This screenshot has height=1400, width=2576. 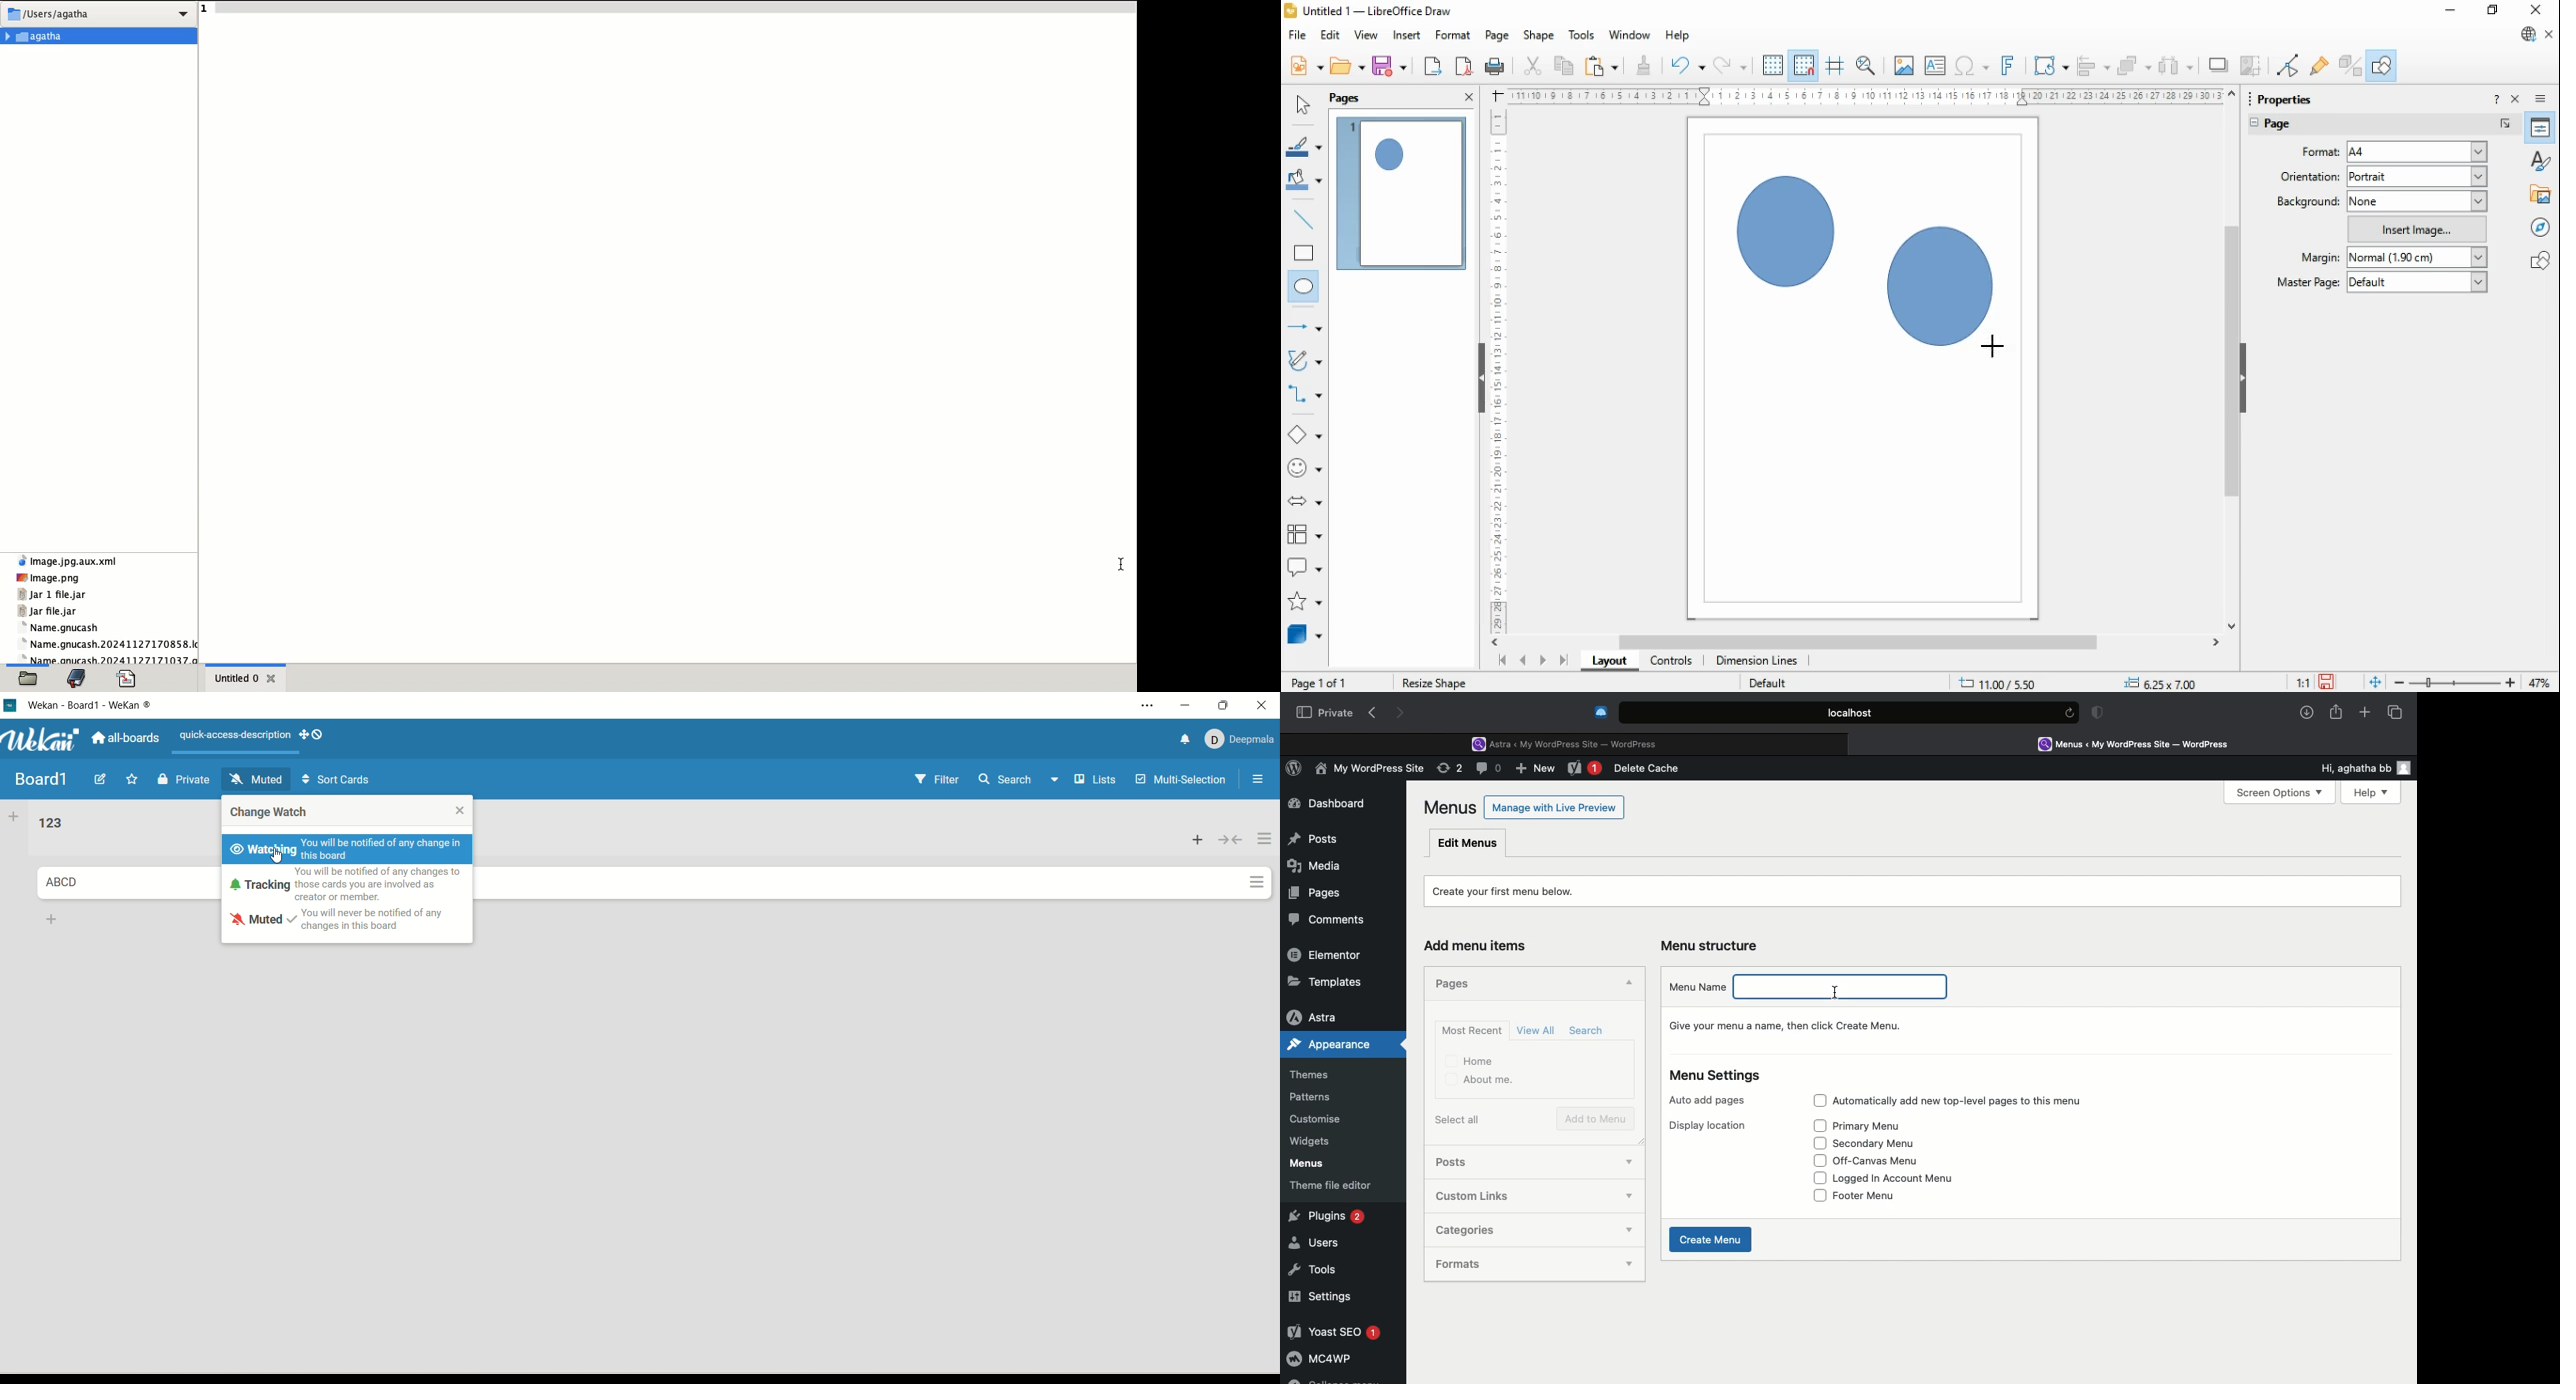 What do you see at coordinates (1538, 36) in the screenshot?
I see `shape` at bounding box center [1538, 36].